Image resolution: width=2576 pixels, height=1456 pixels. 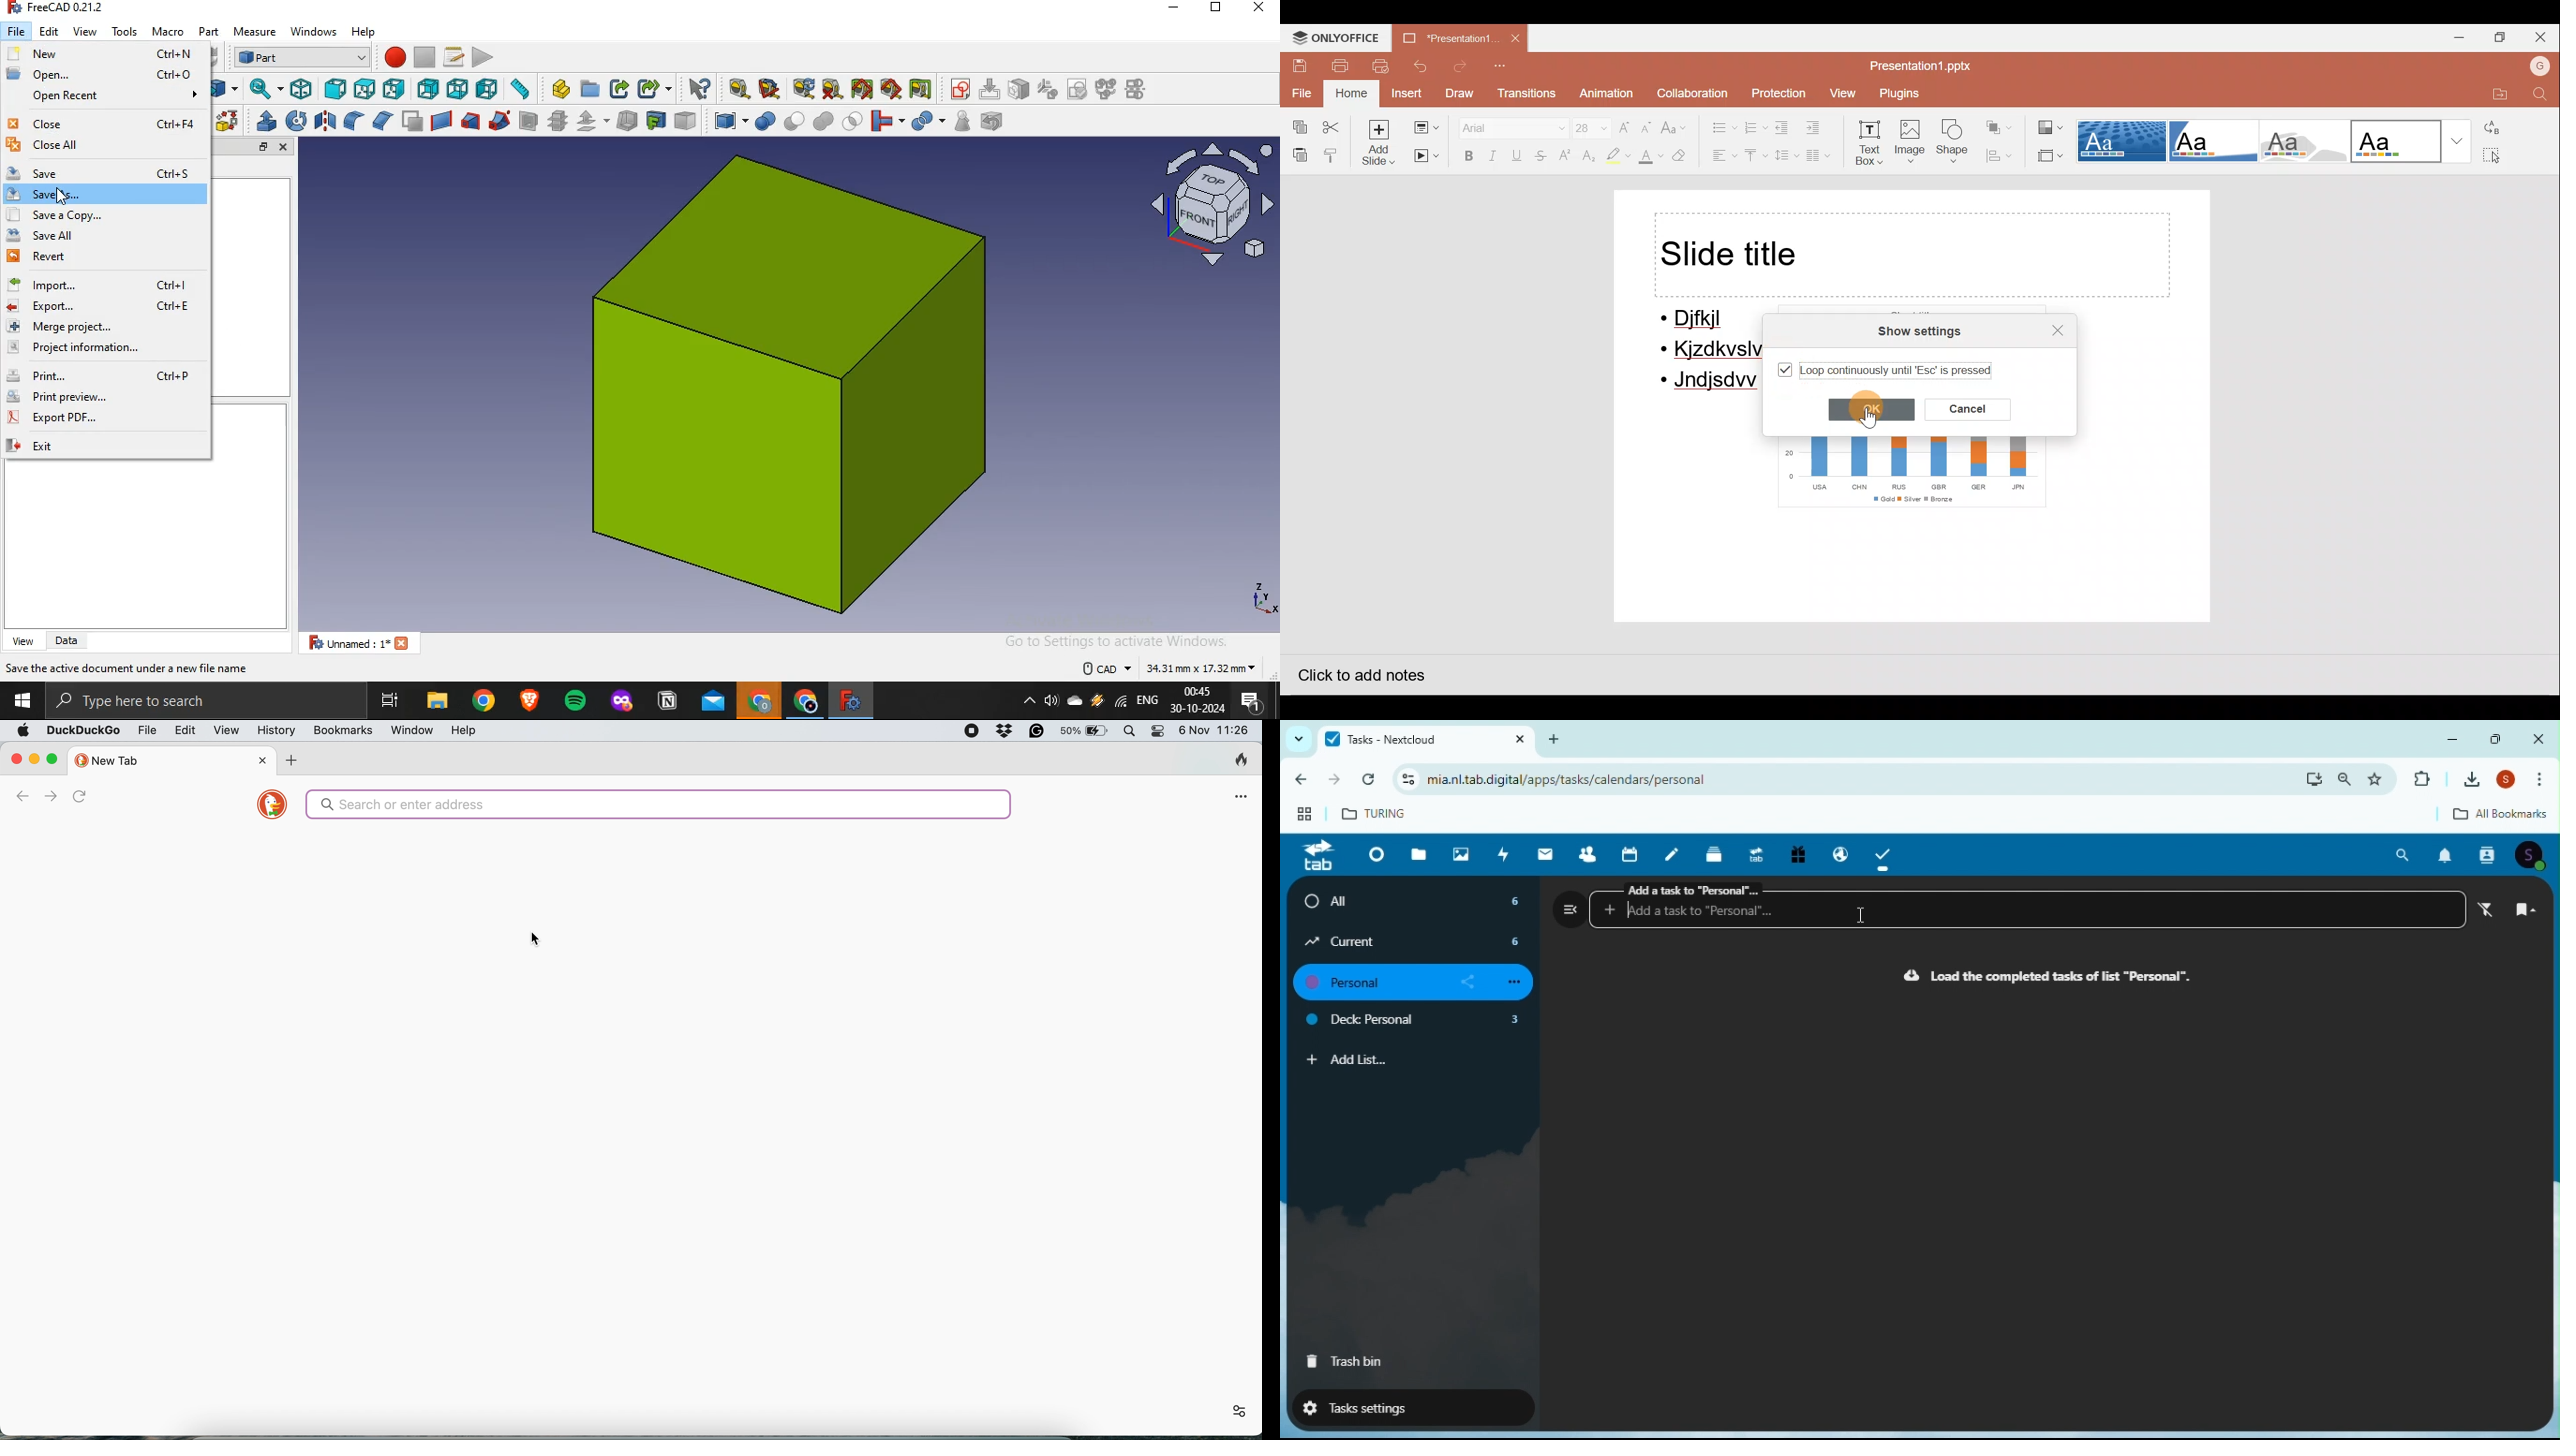 I want to click on refresh, so click(x=82, y=796).